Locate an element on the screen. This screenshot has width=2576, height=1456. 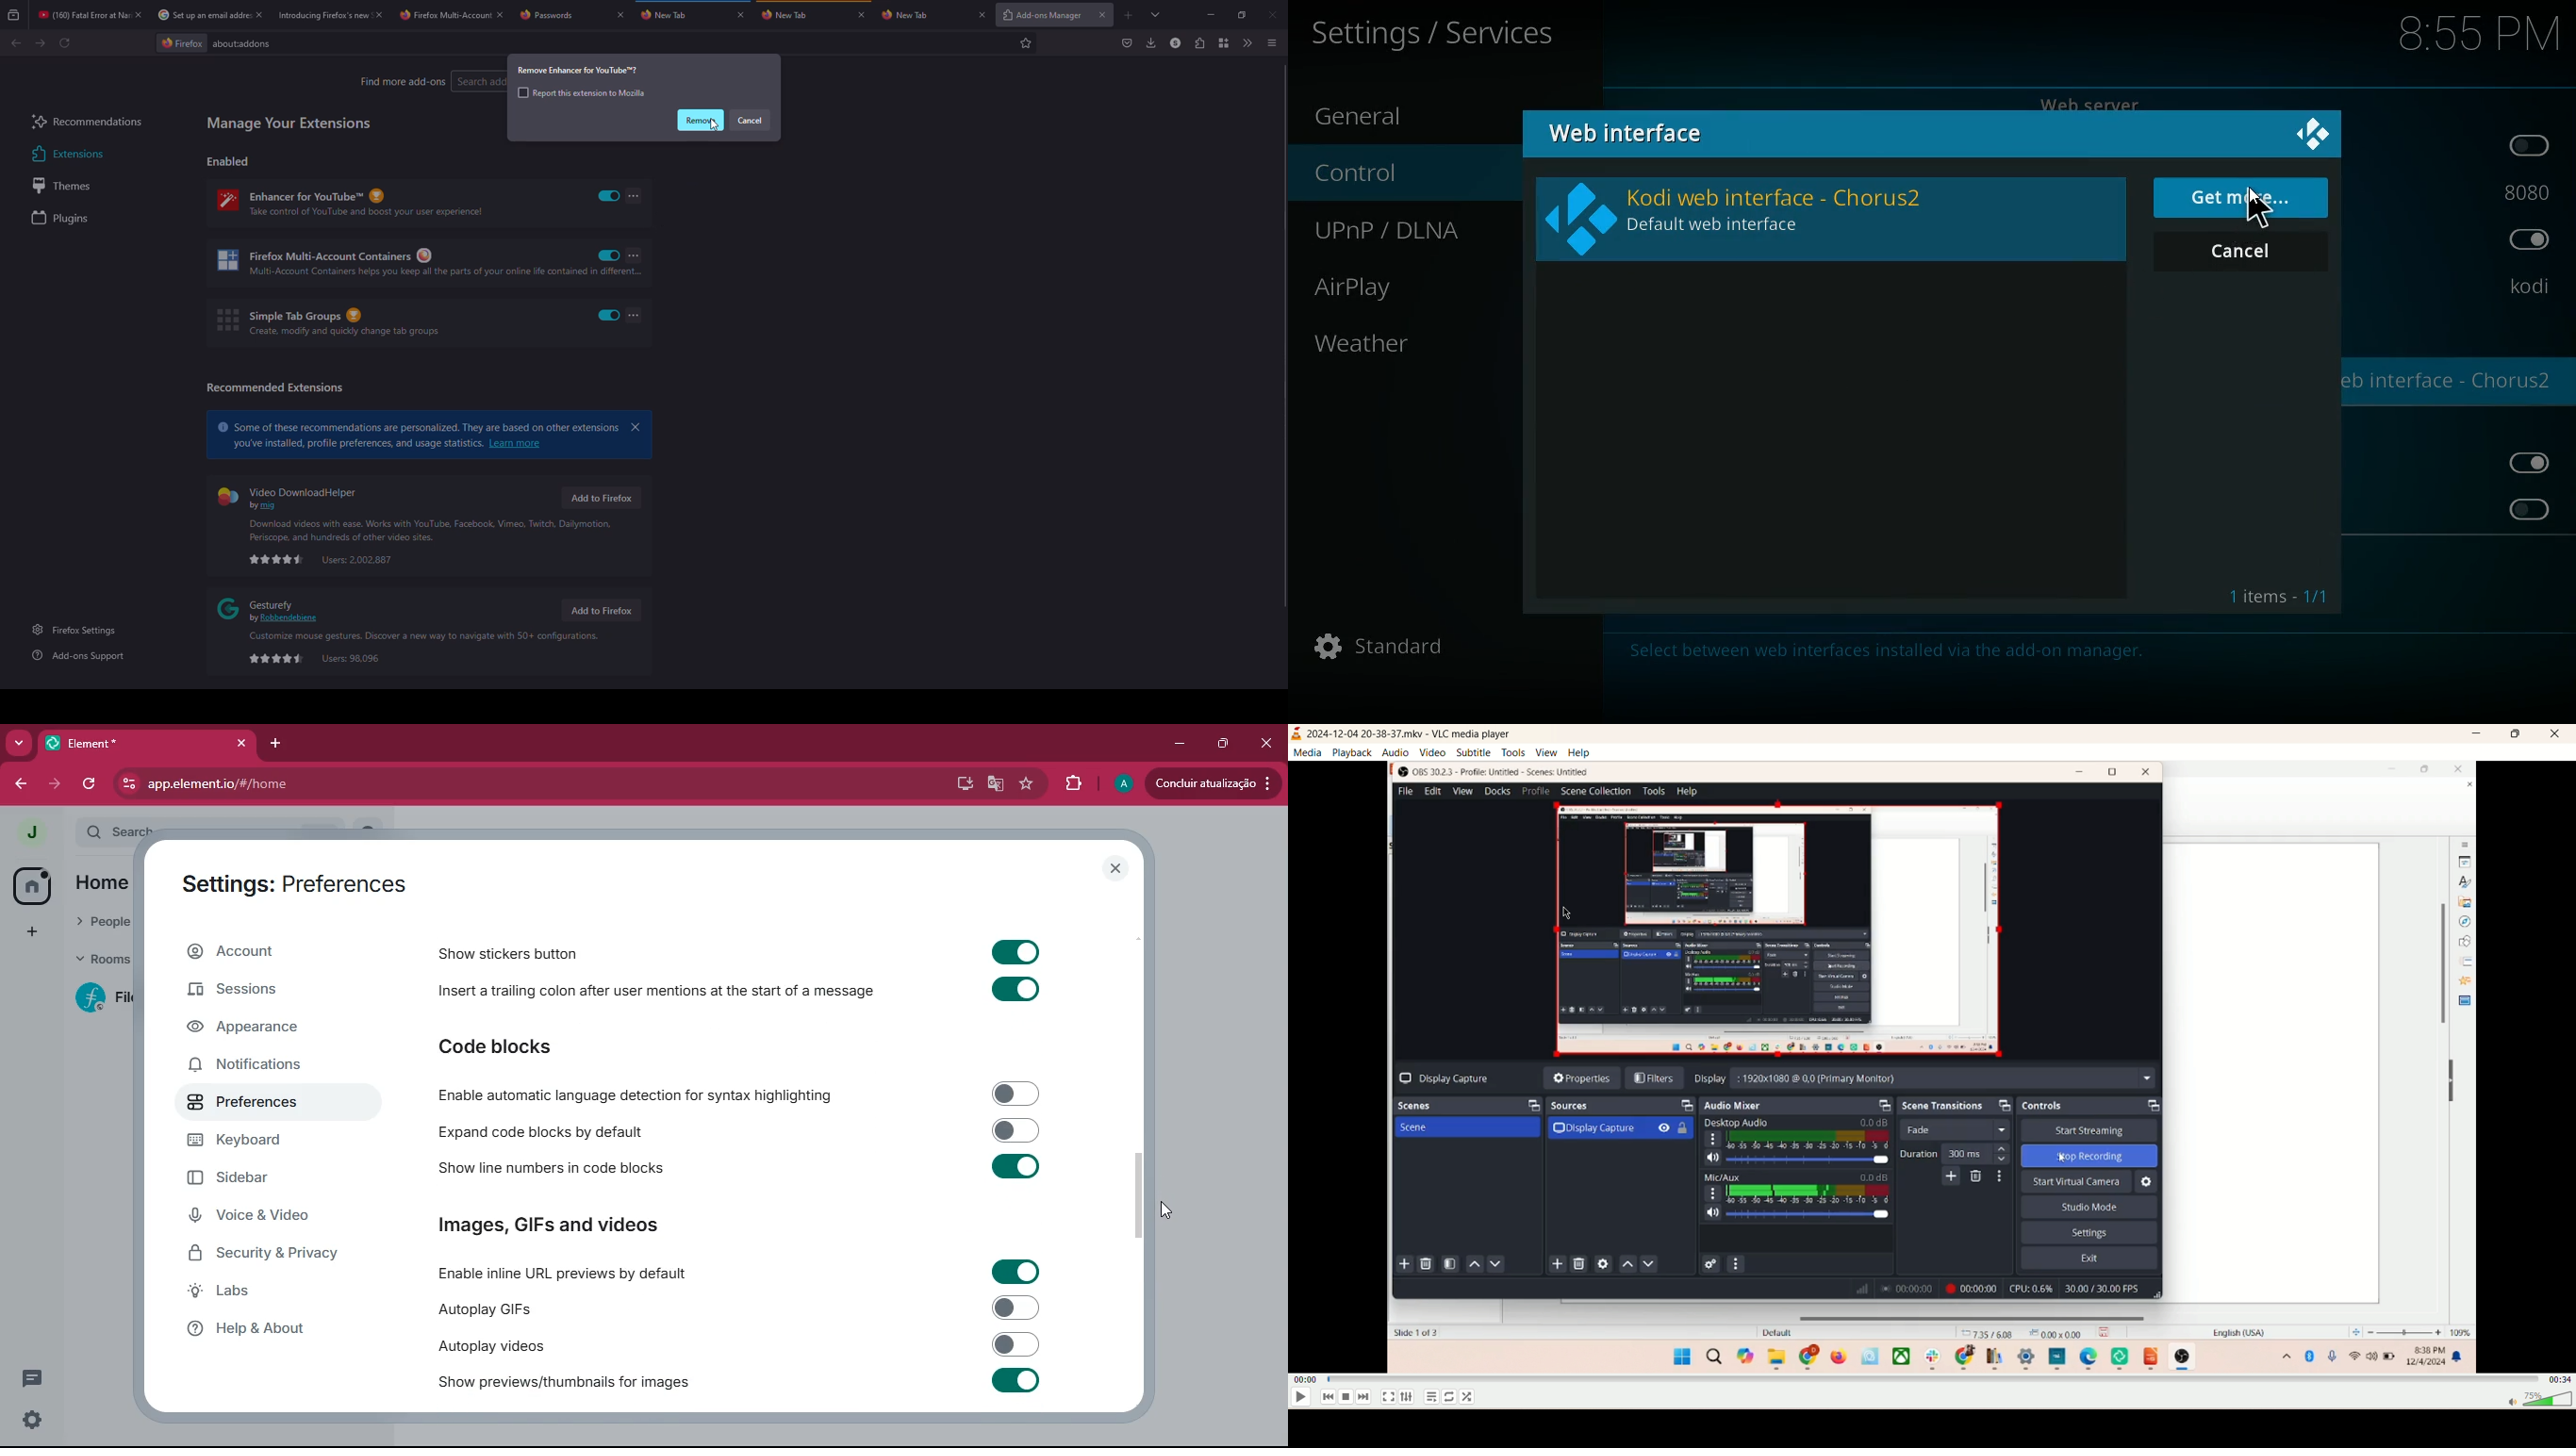
extensions is located at coordinates (1198, 43).